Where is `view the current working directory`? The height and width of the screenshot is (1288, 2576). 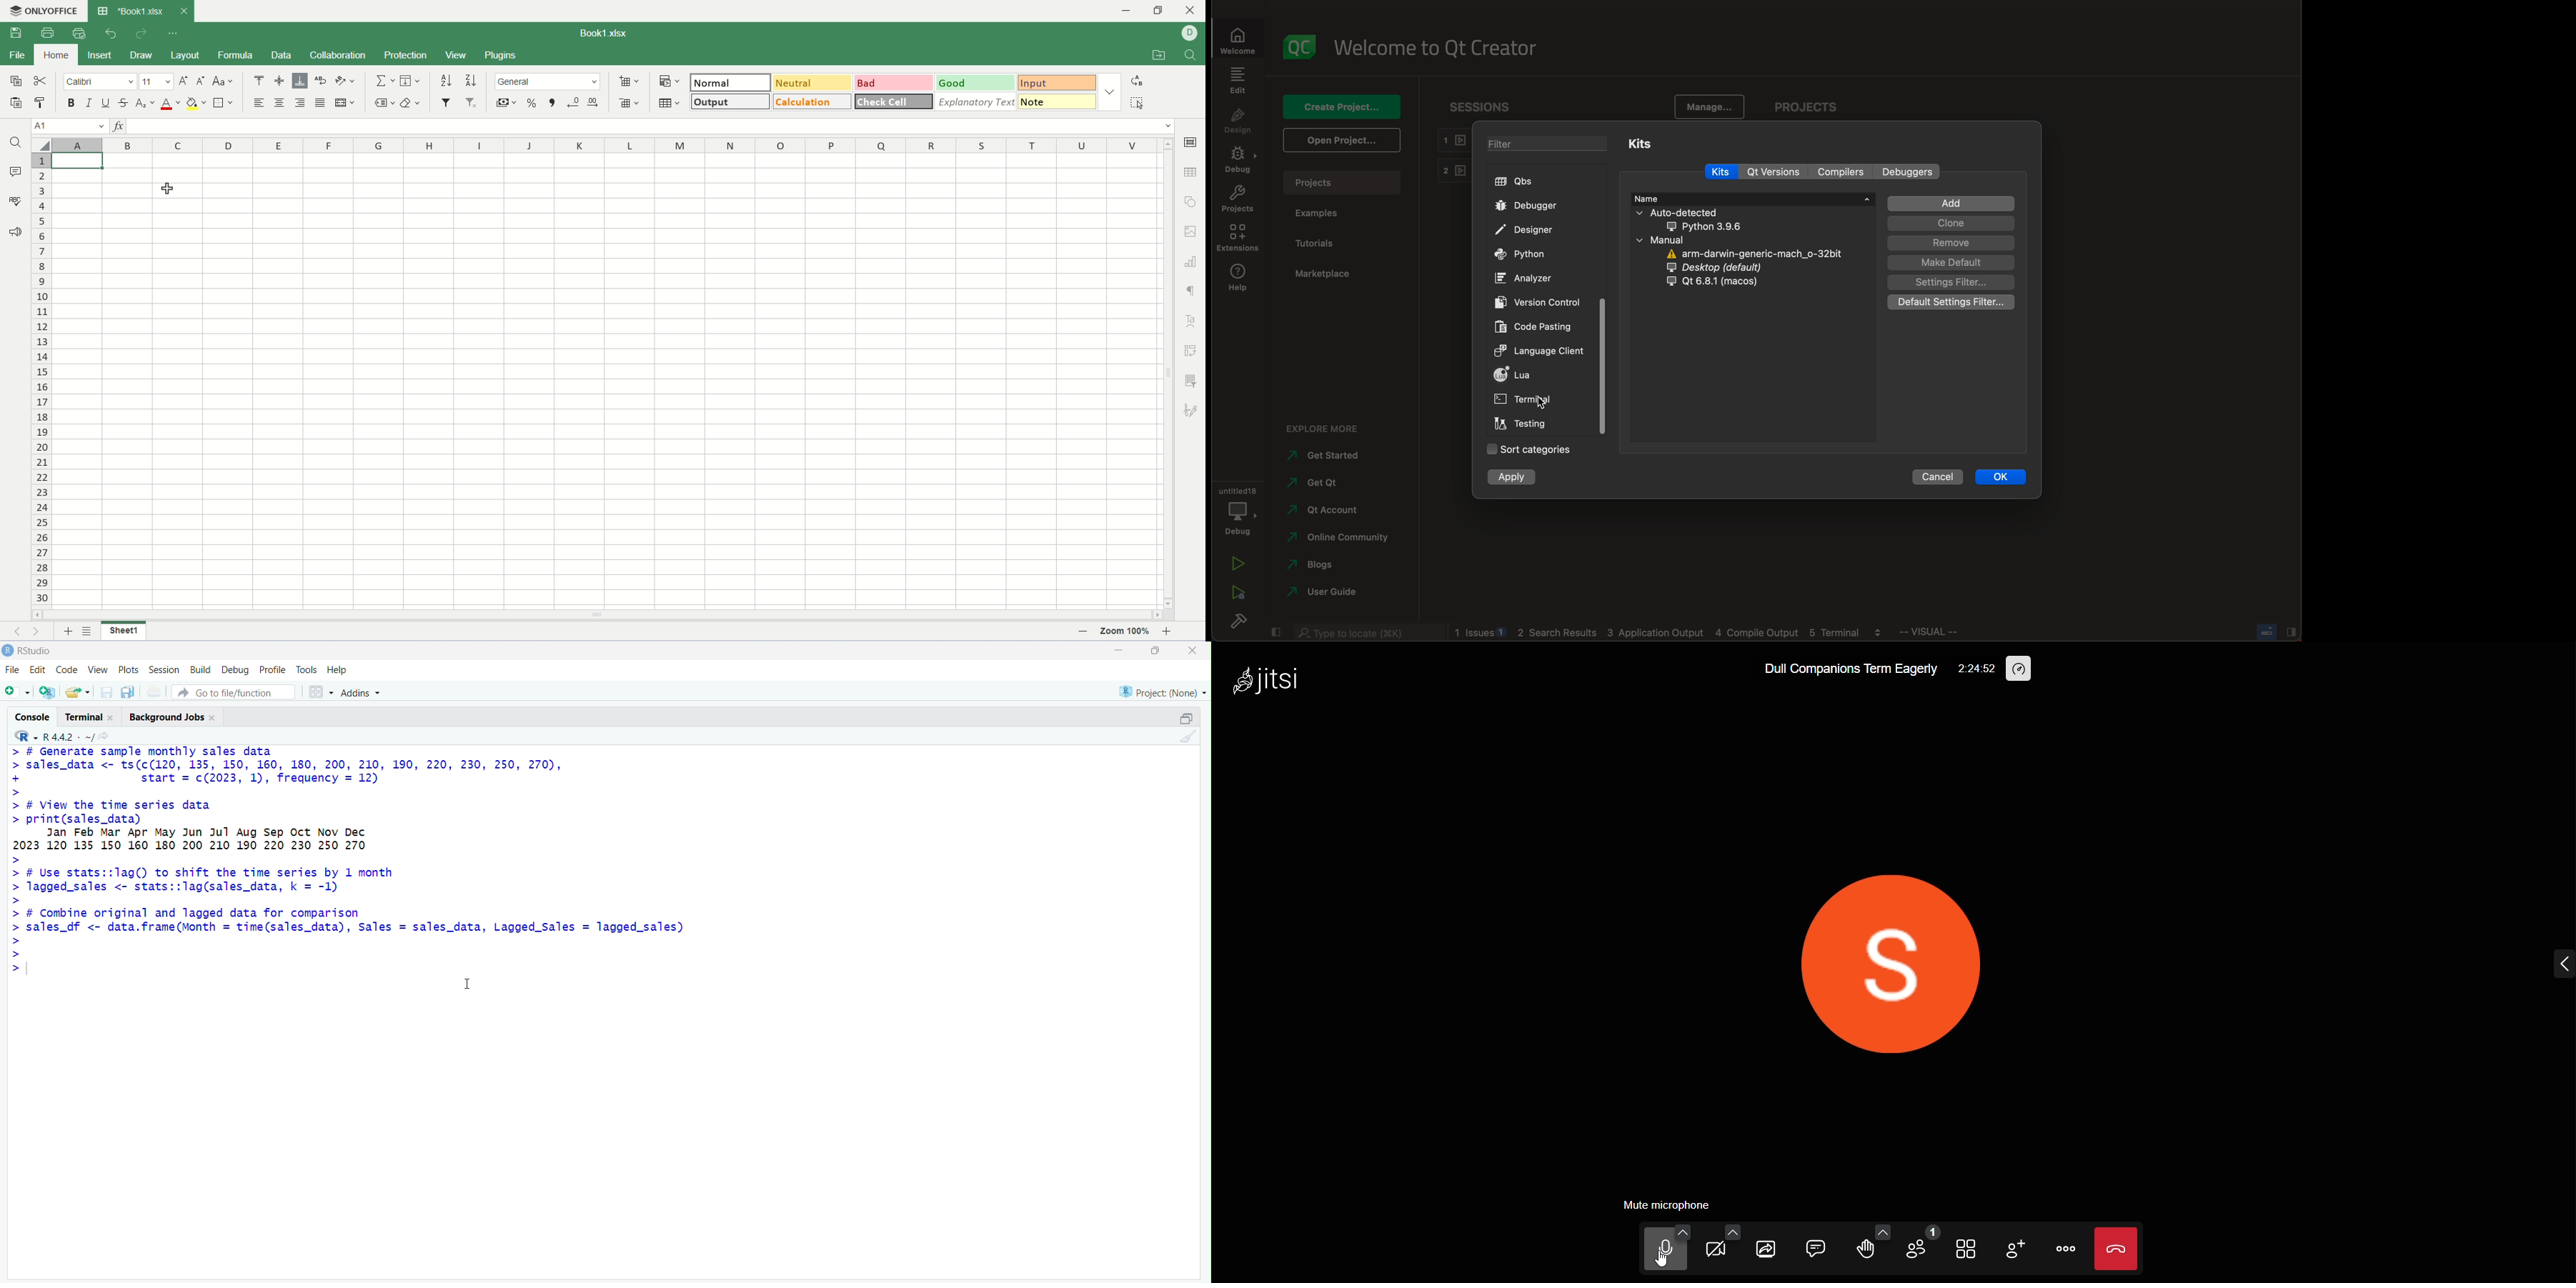
view the current working directory is located at coordinates (105, 737).